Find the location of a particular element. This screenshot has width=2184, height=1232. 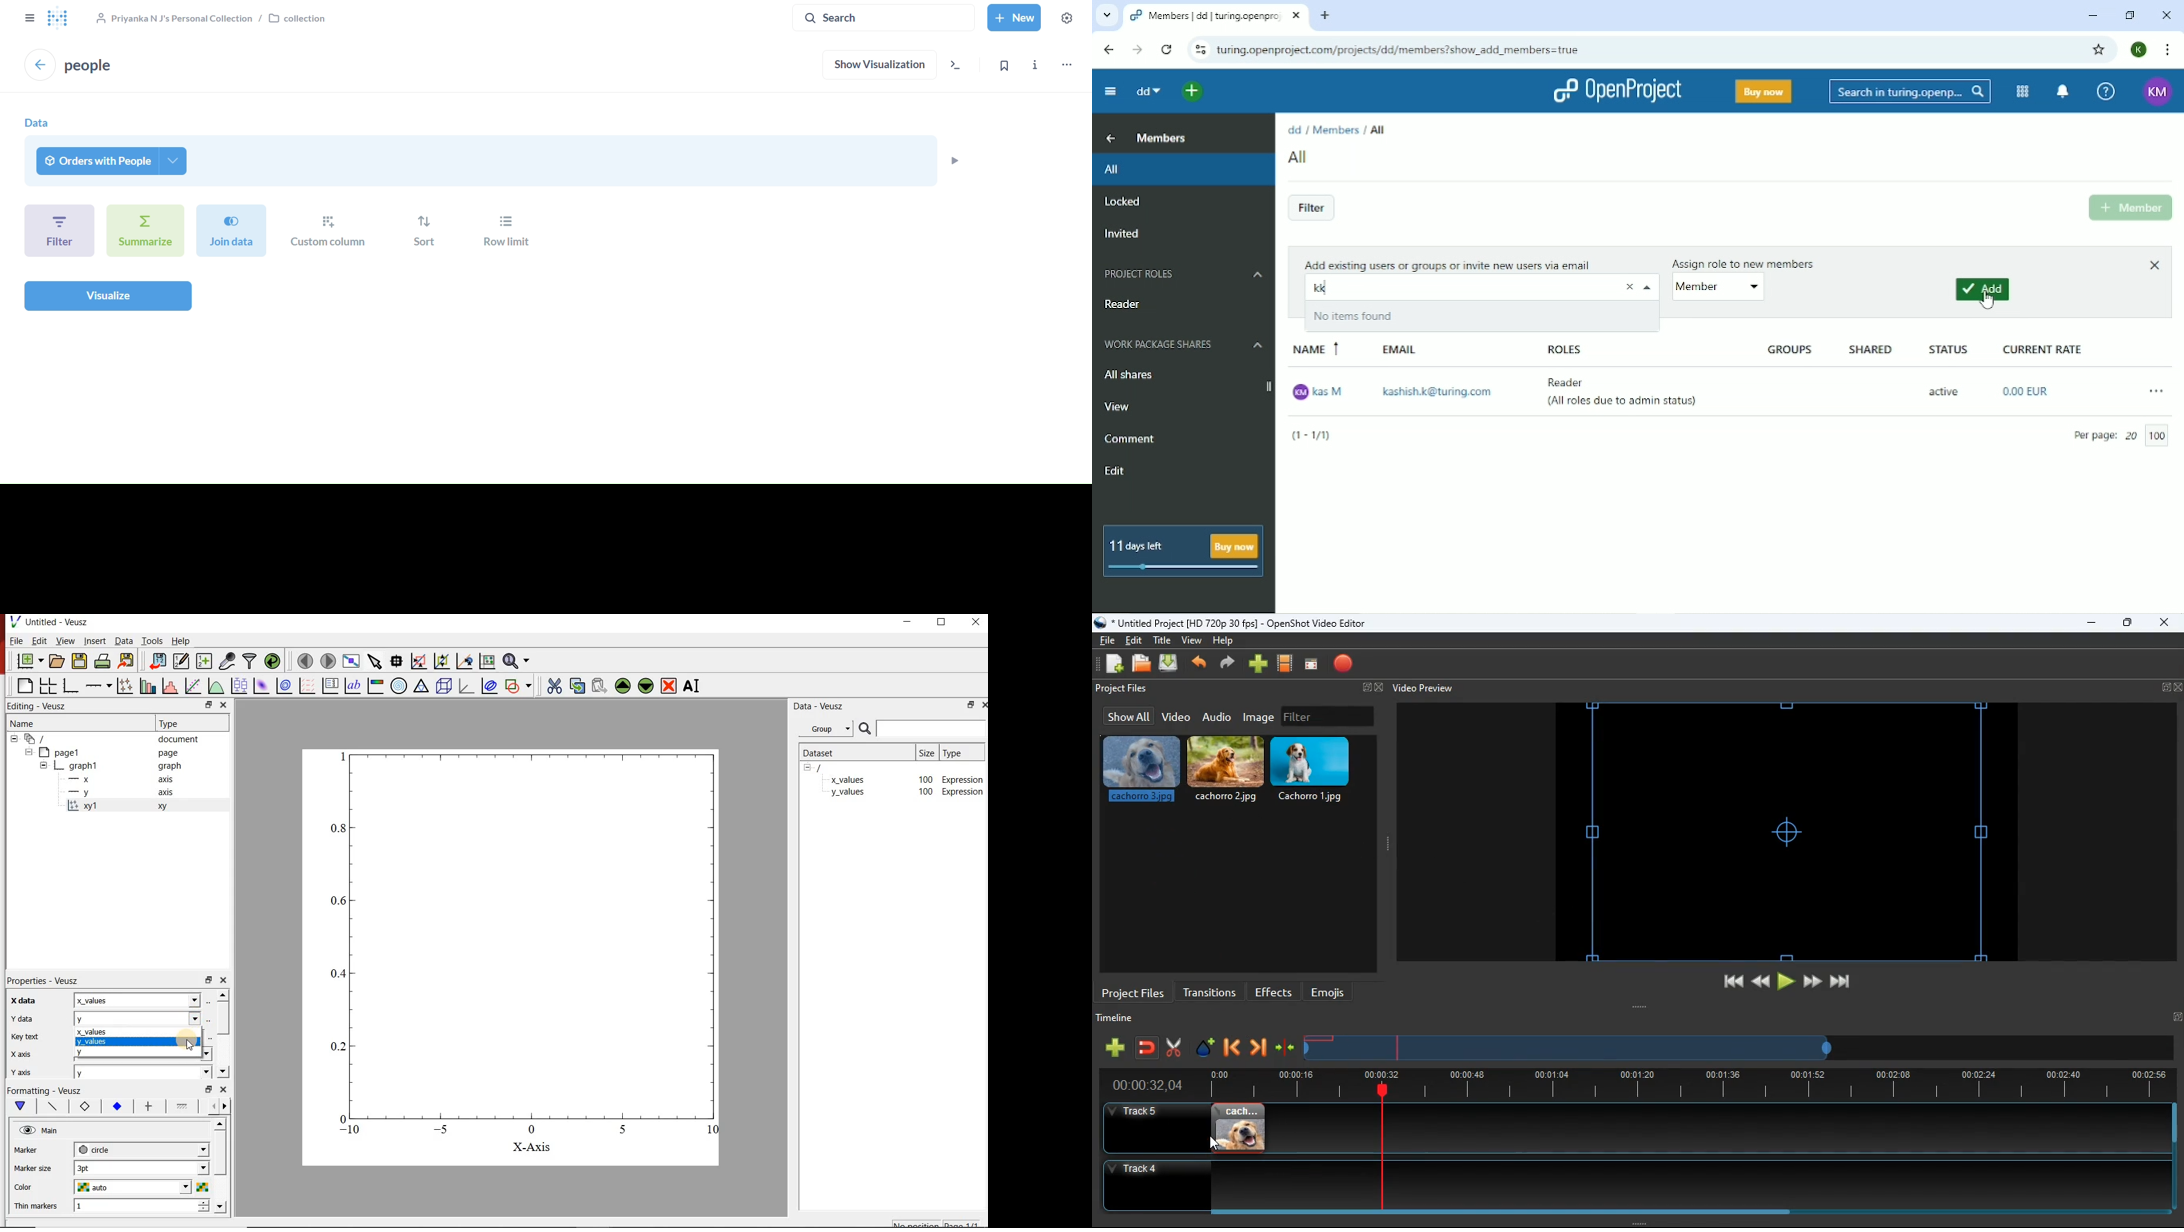

Groups is located at coordinates (1792, 350).